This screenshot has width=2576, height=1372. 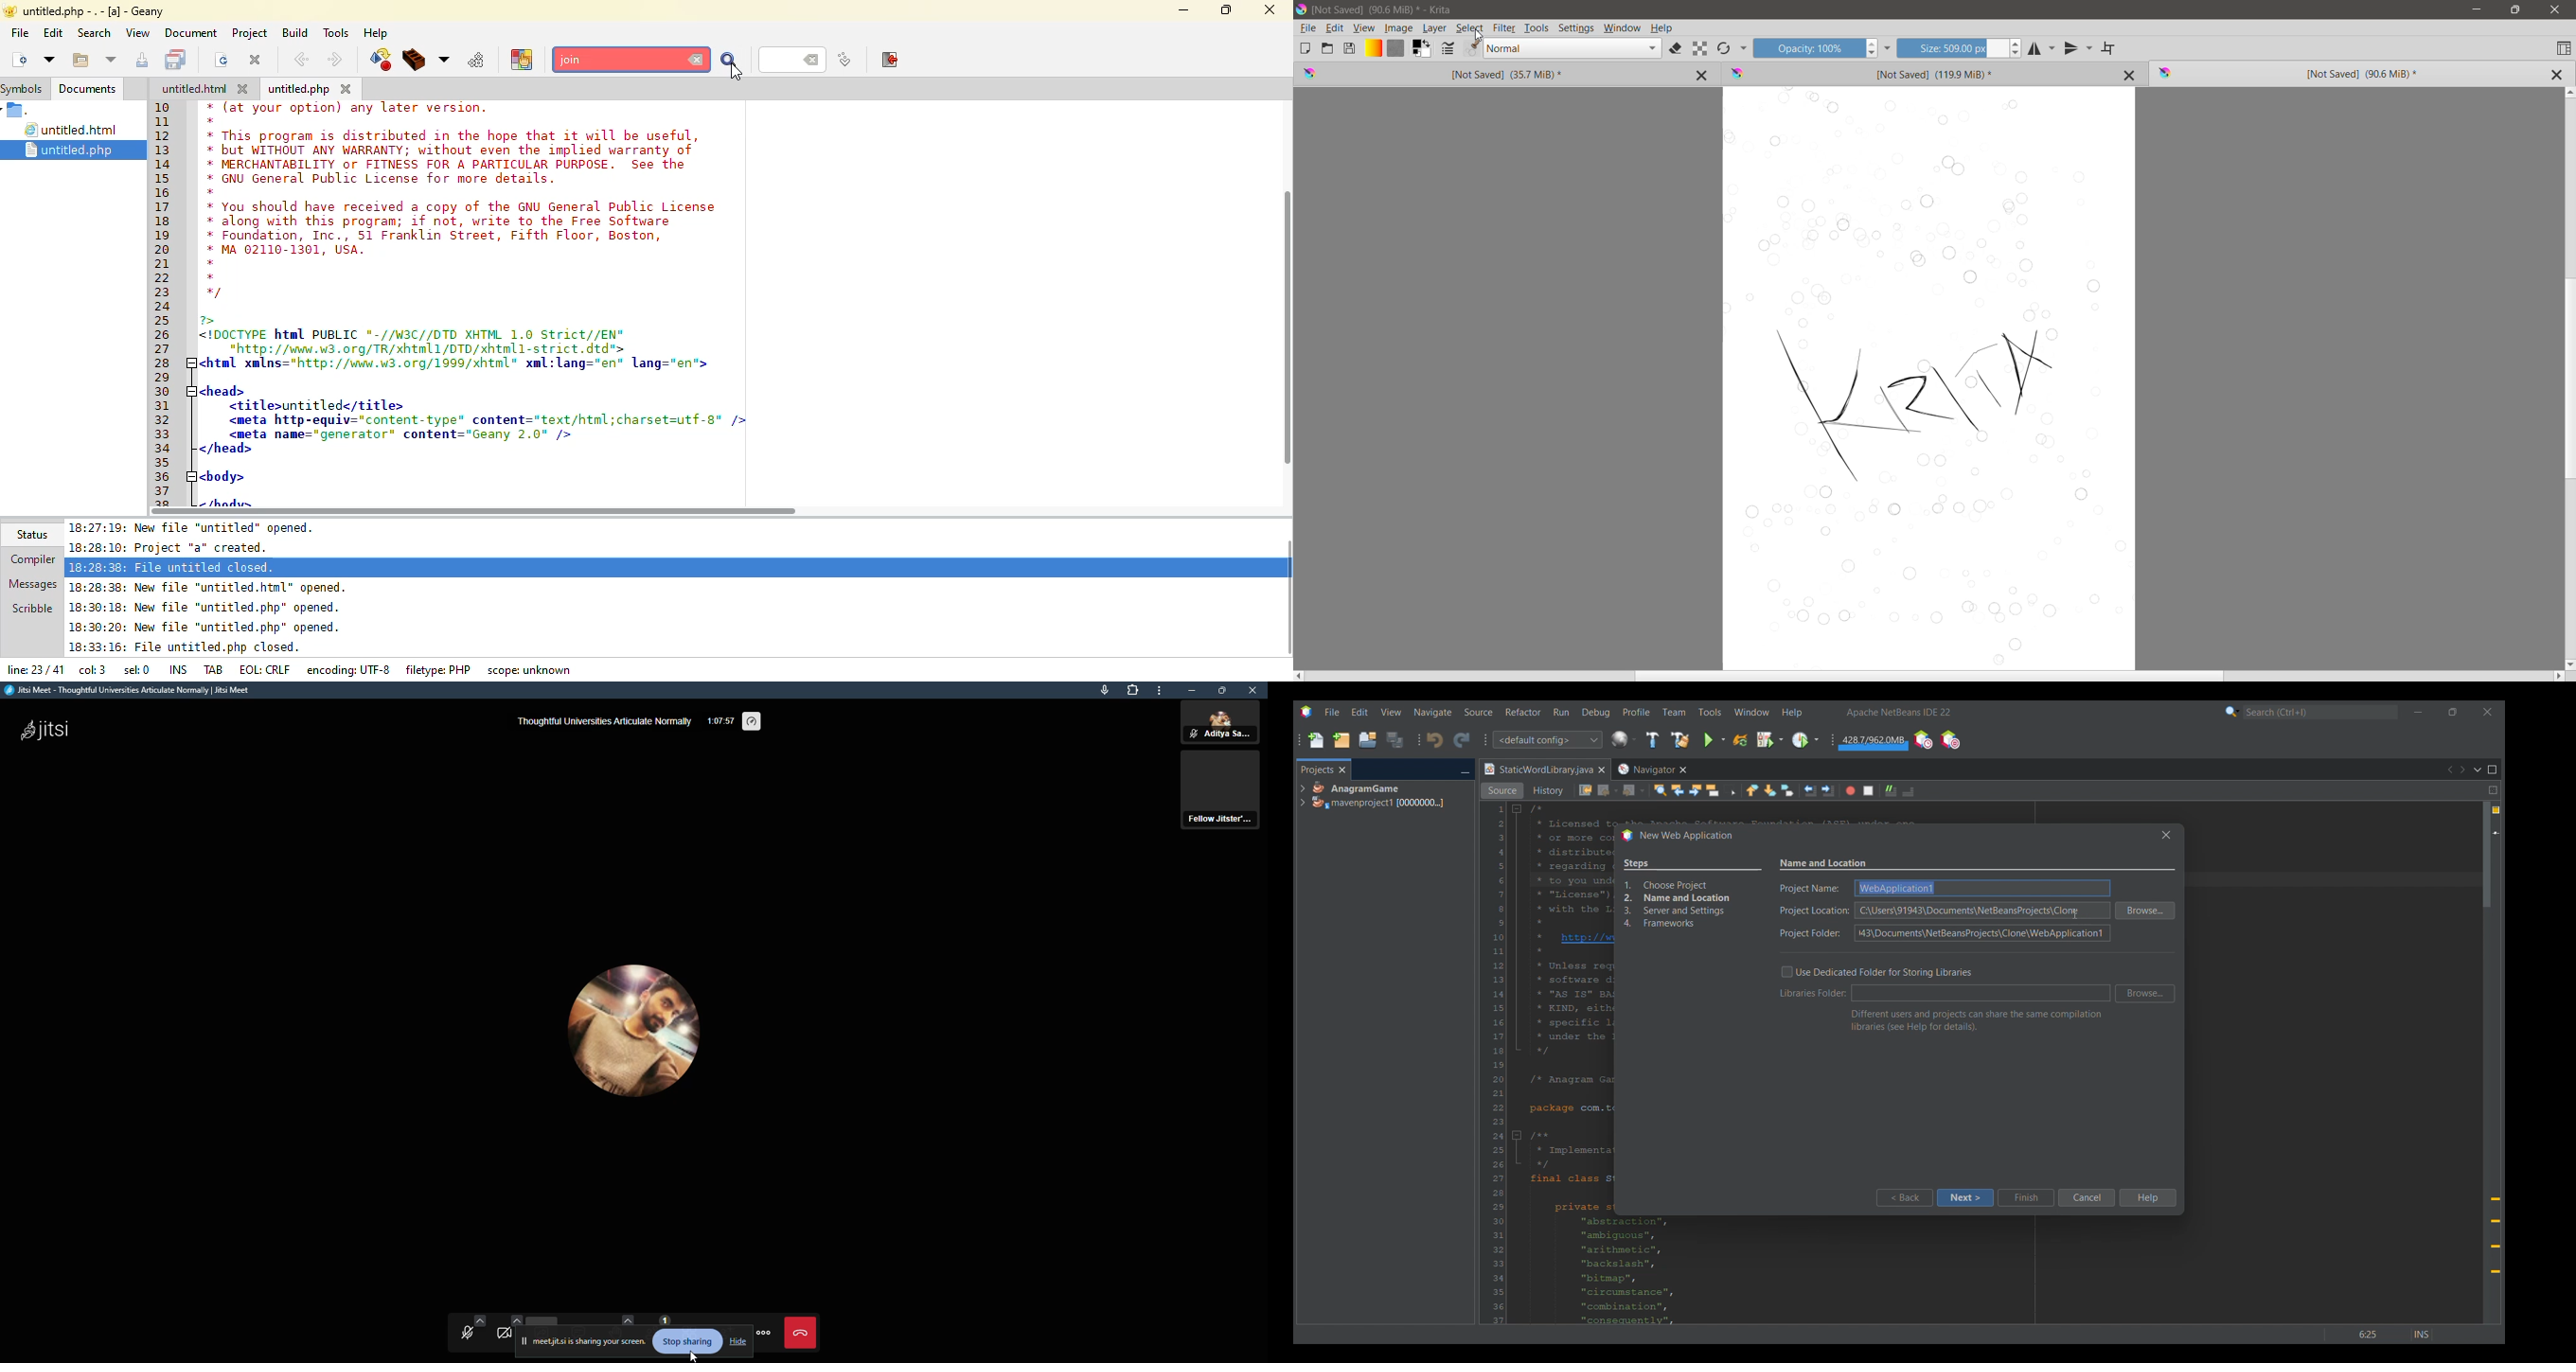 What do you see at coordinates (591, 1343) in the screenshot?
I see `meetjitsi is sharing your screen.` at bounding box center [591, 1343].